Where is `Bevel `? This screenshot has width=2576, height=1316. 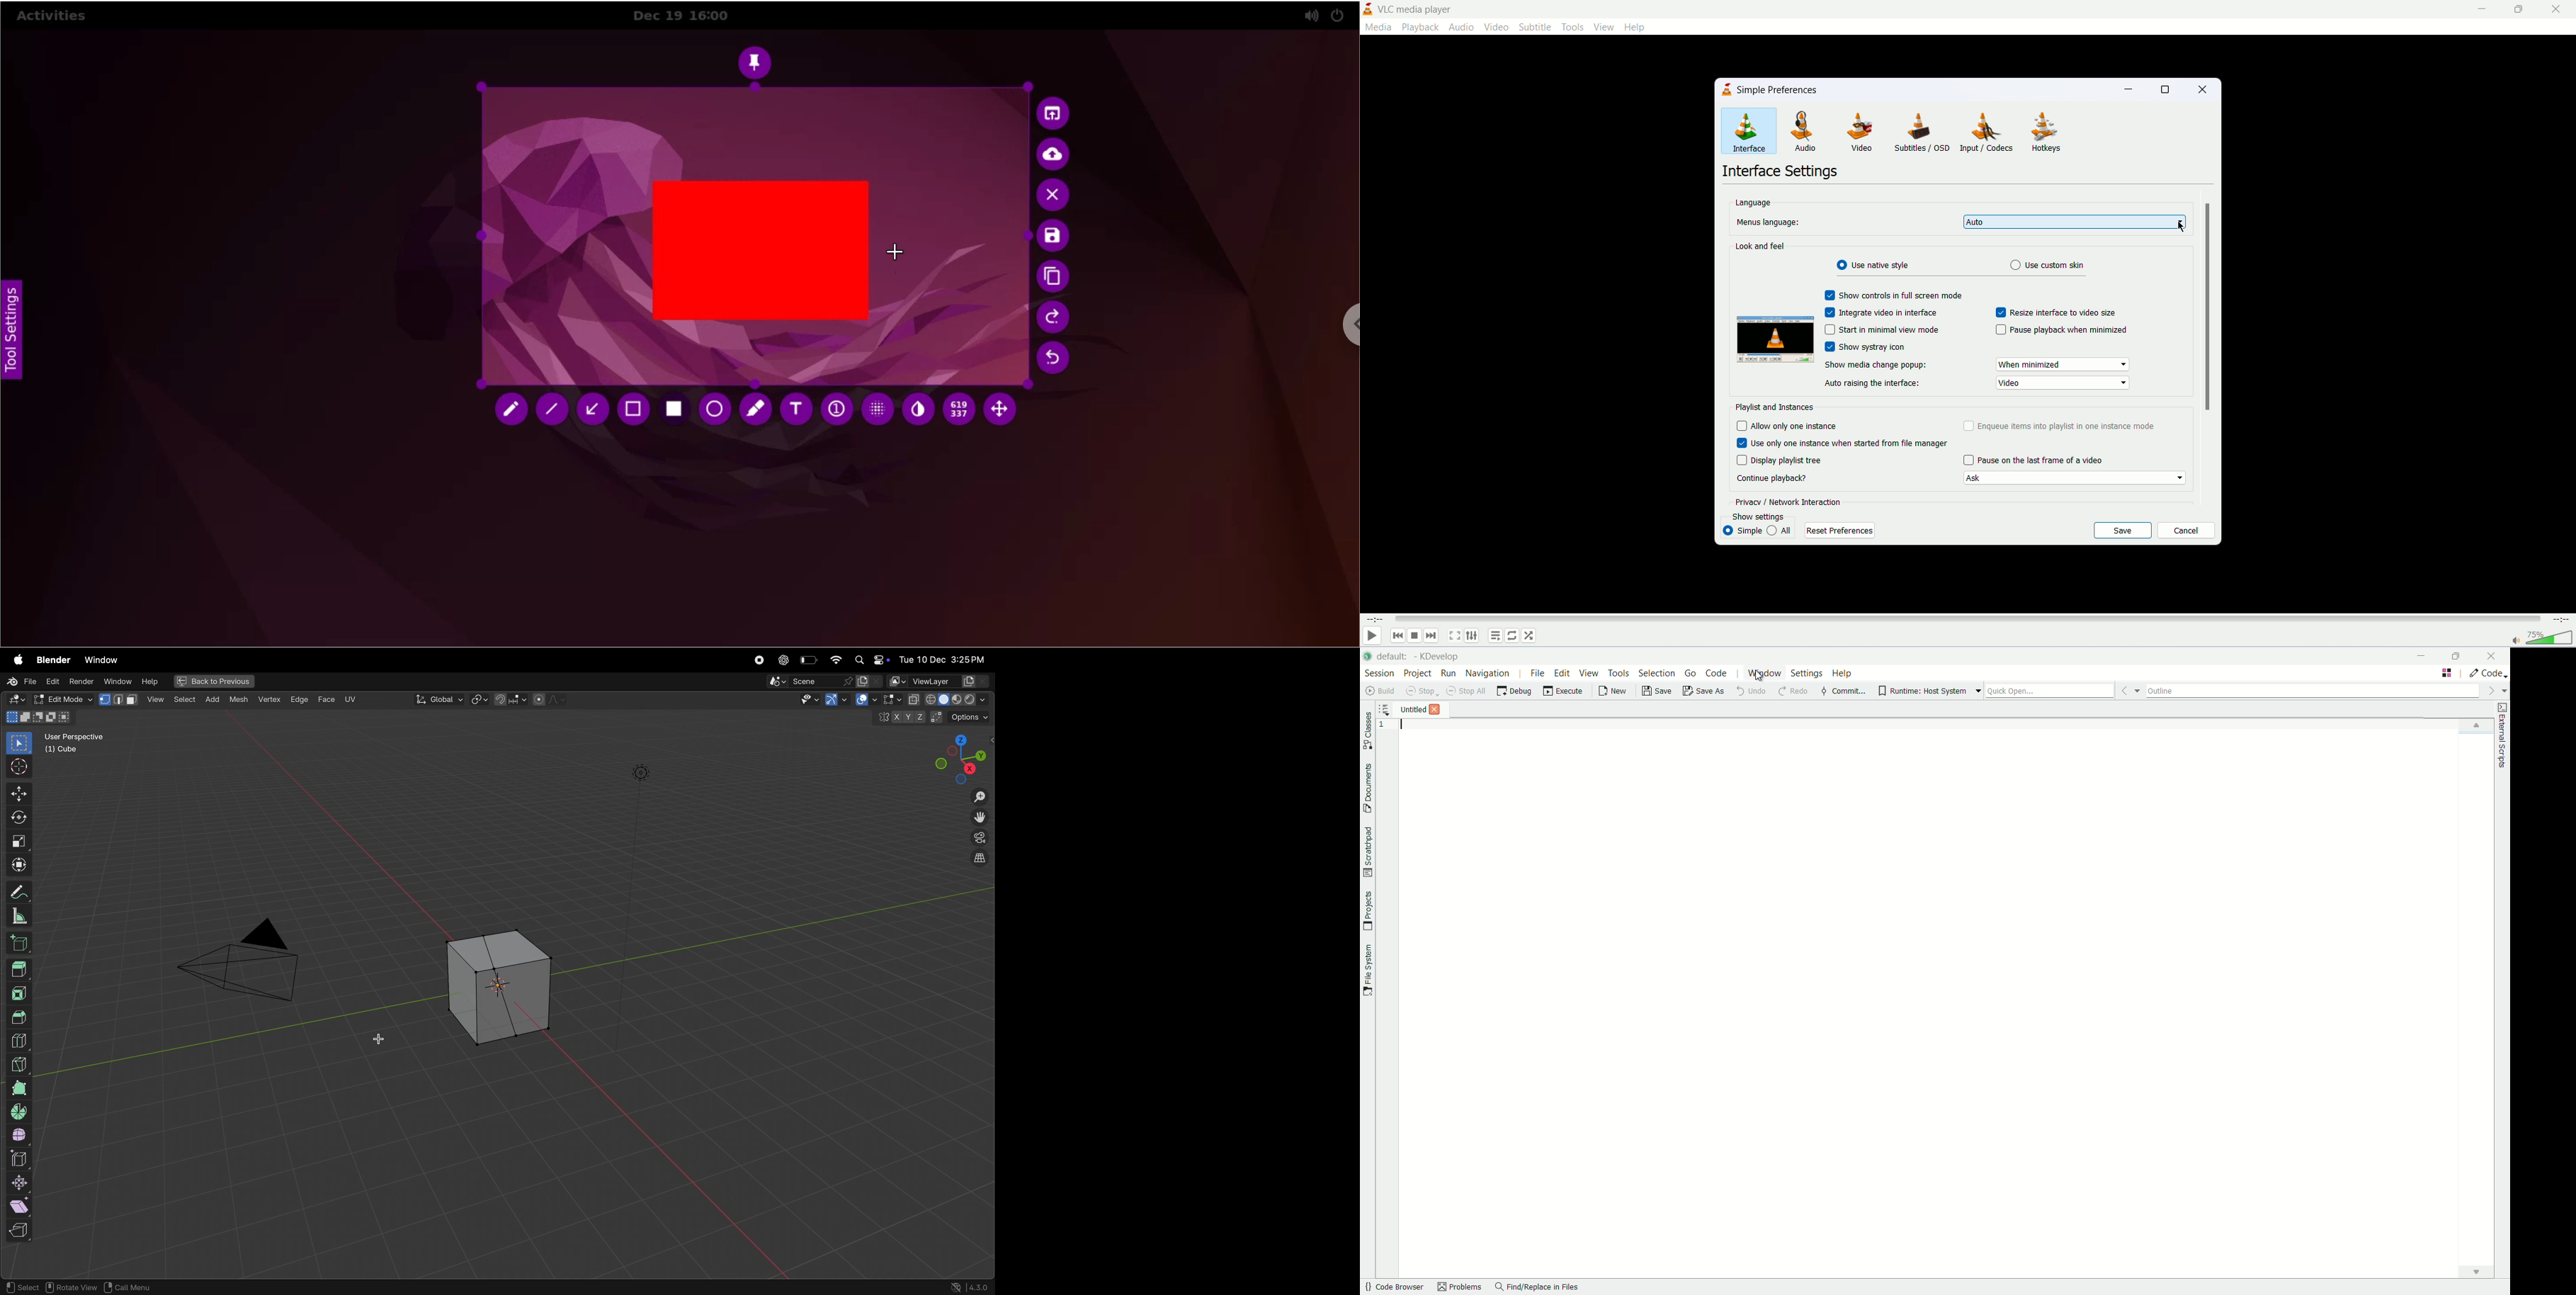
Bevel  is located at coordinates (20, 1017).